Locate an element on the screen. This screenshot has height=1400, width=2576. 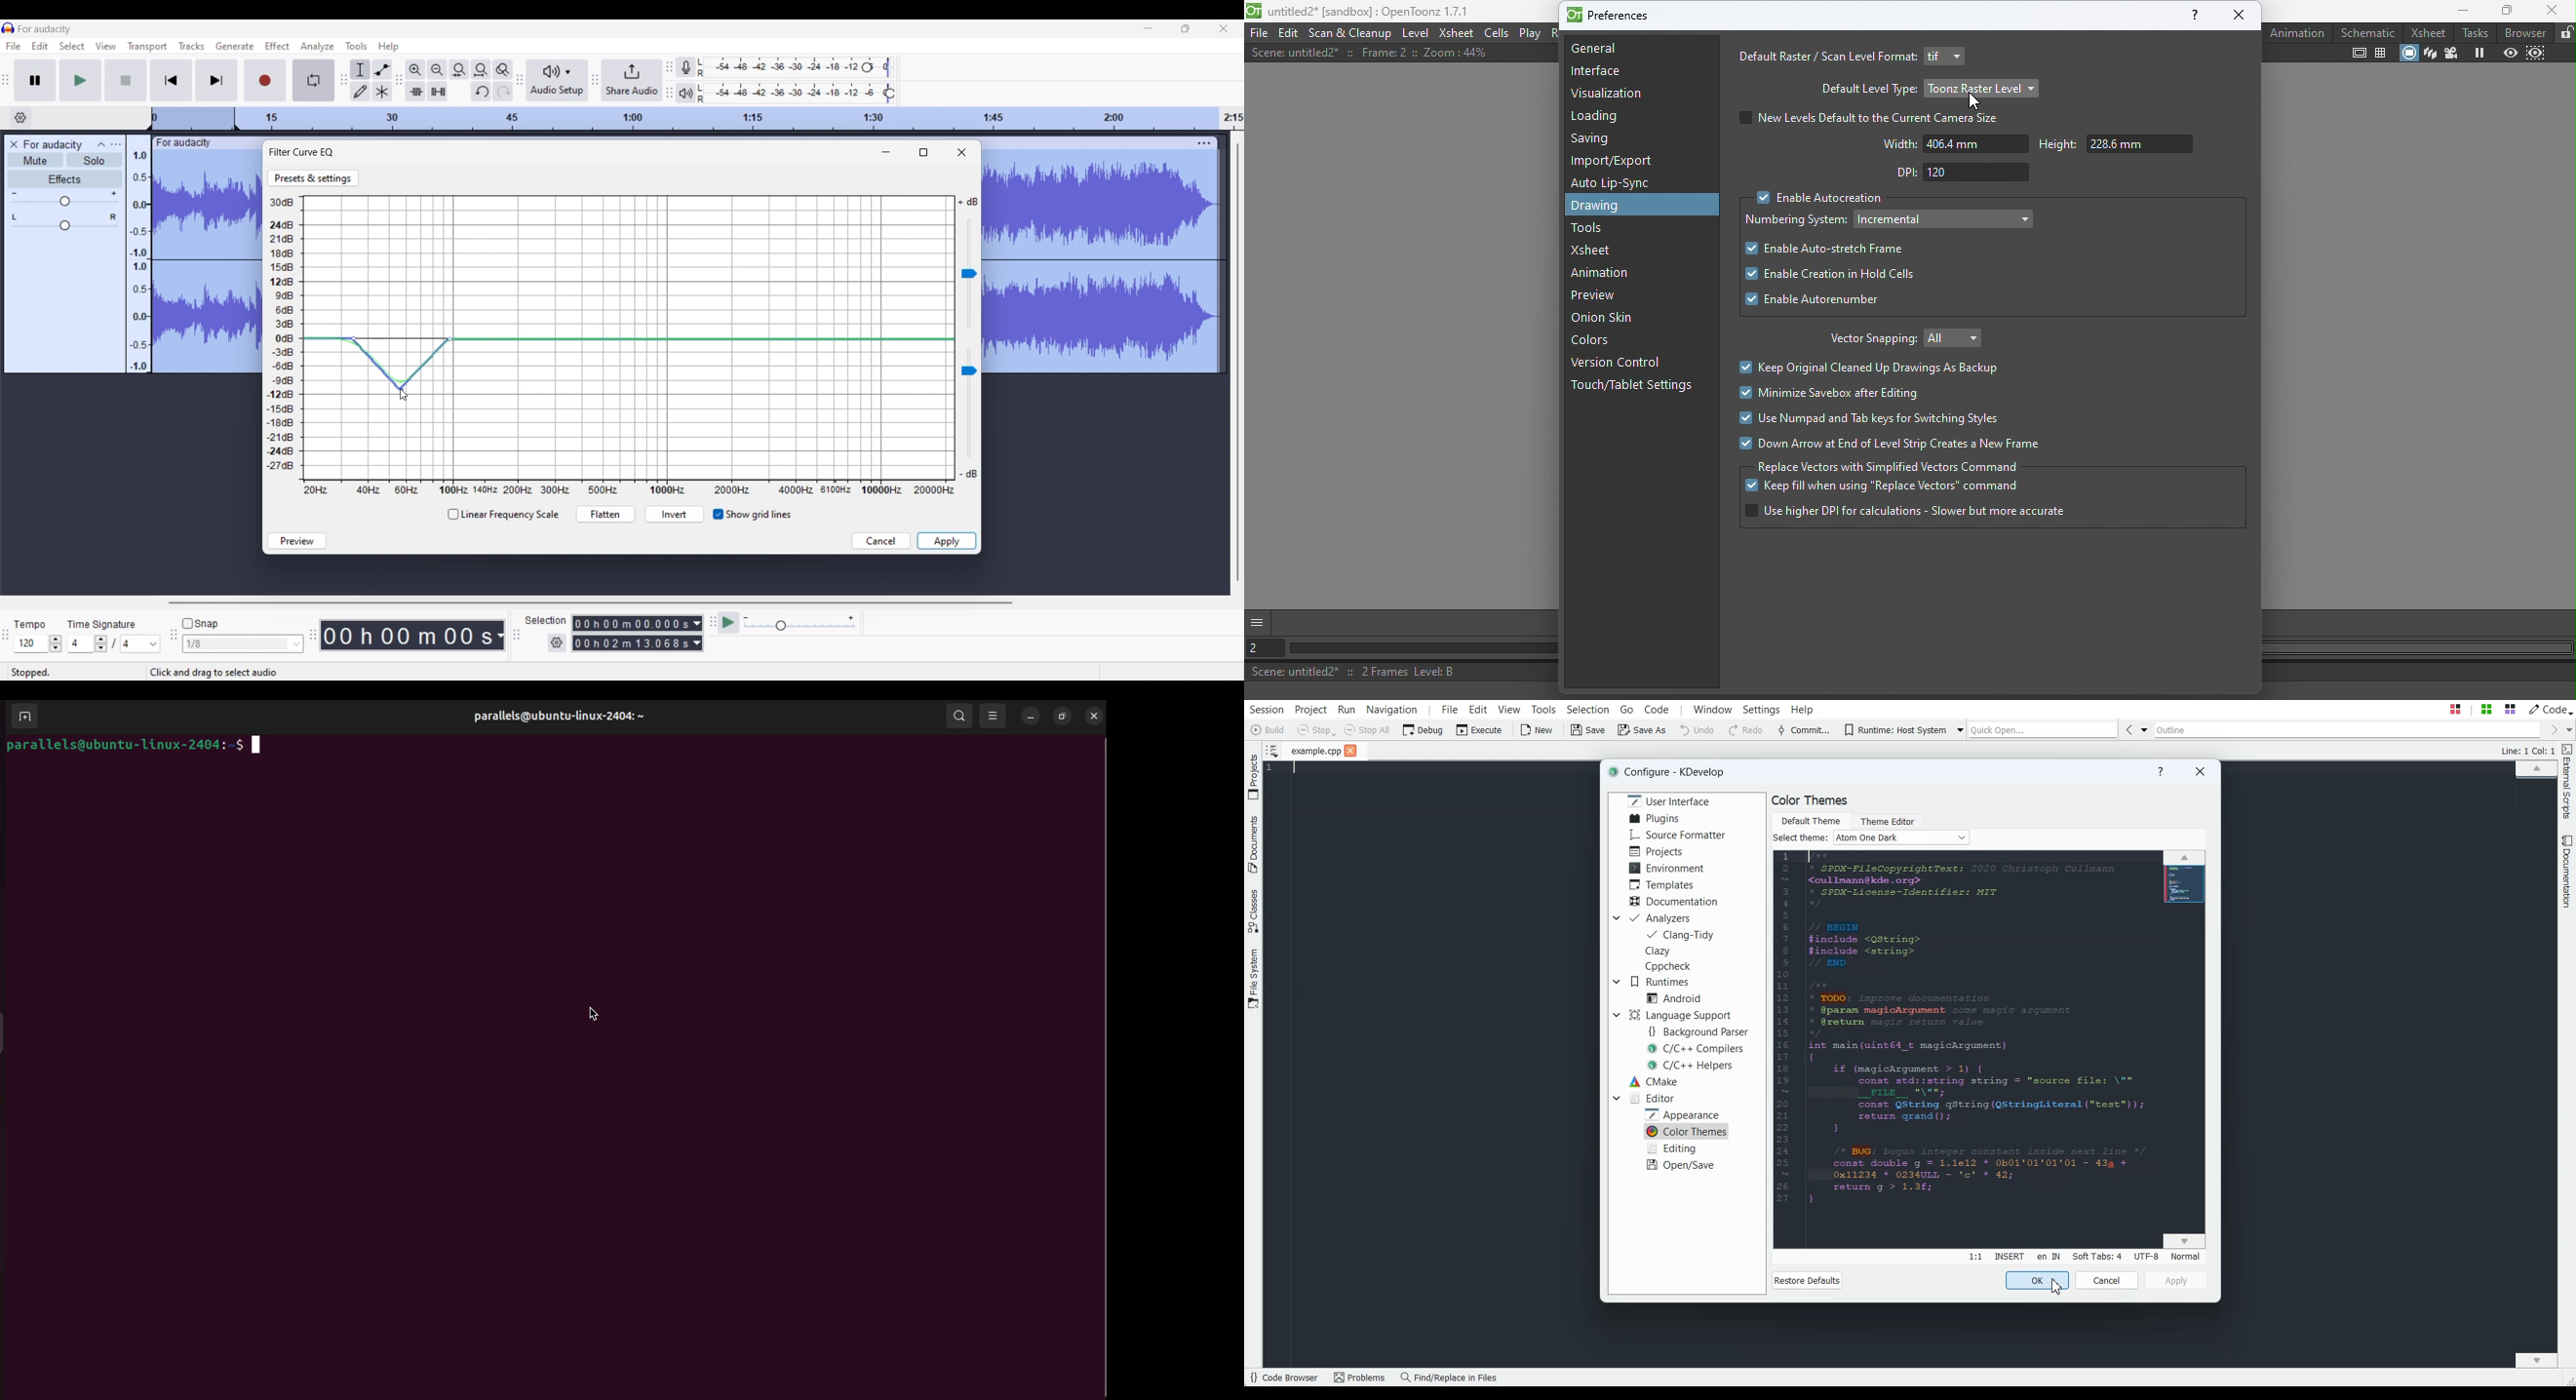
Close interface is located at coordinates (1224, 29).